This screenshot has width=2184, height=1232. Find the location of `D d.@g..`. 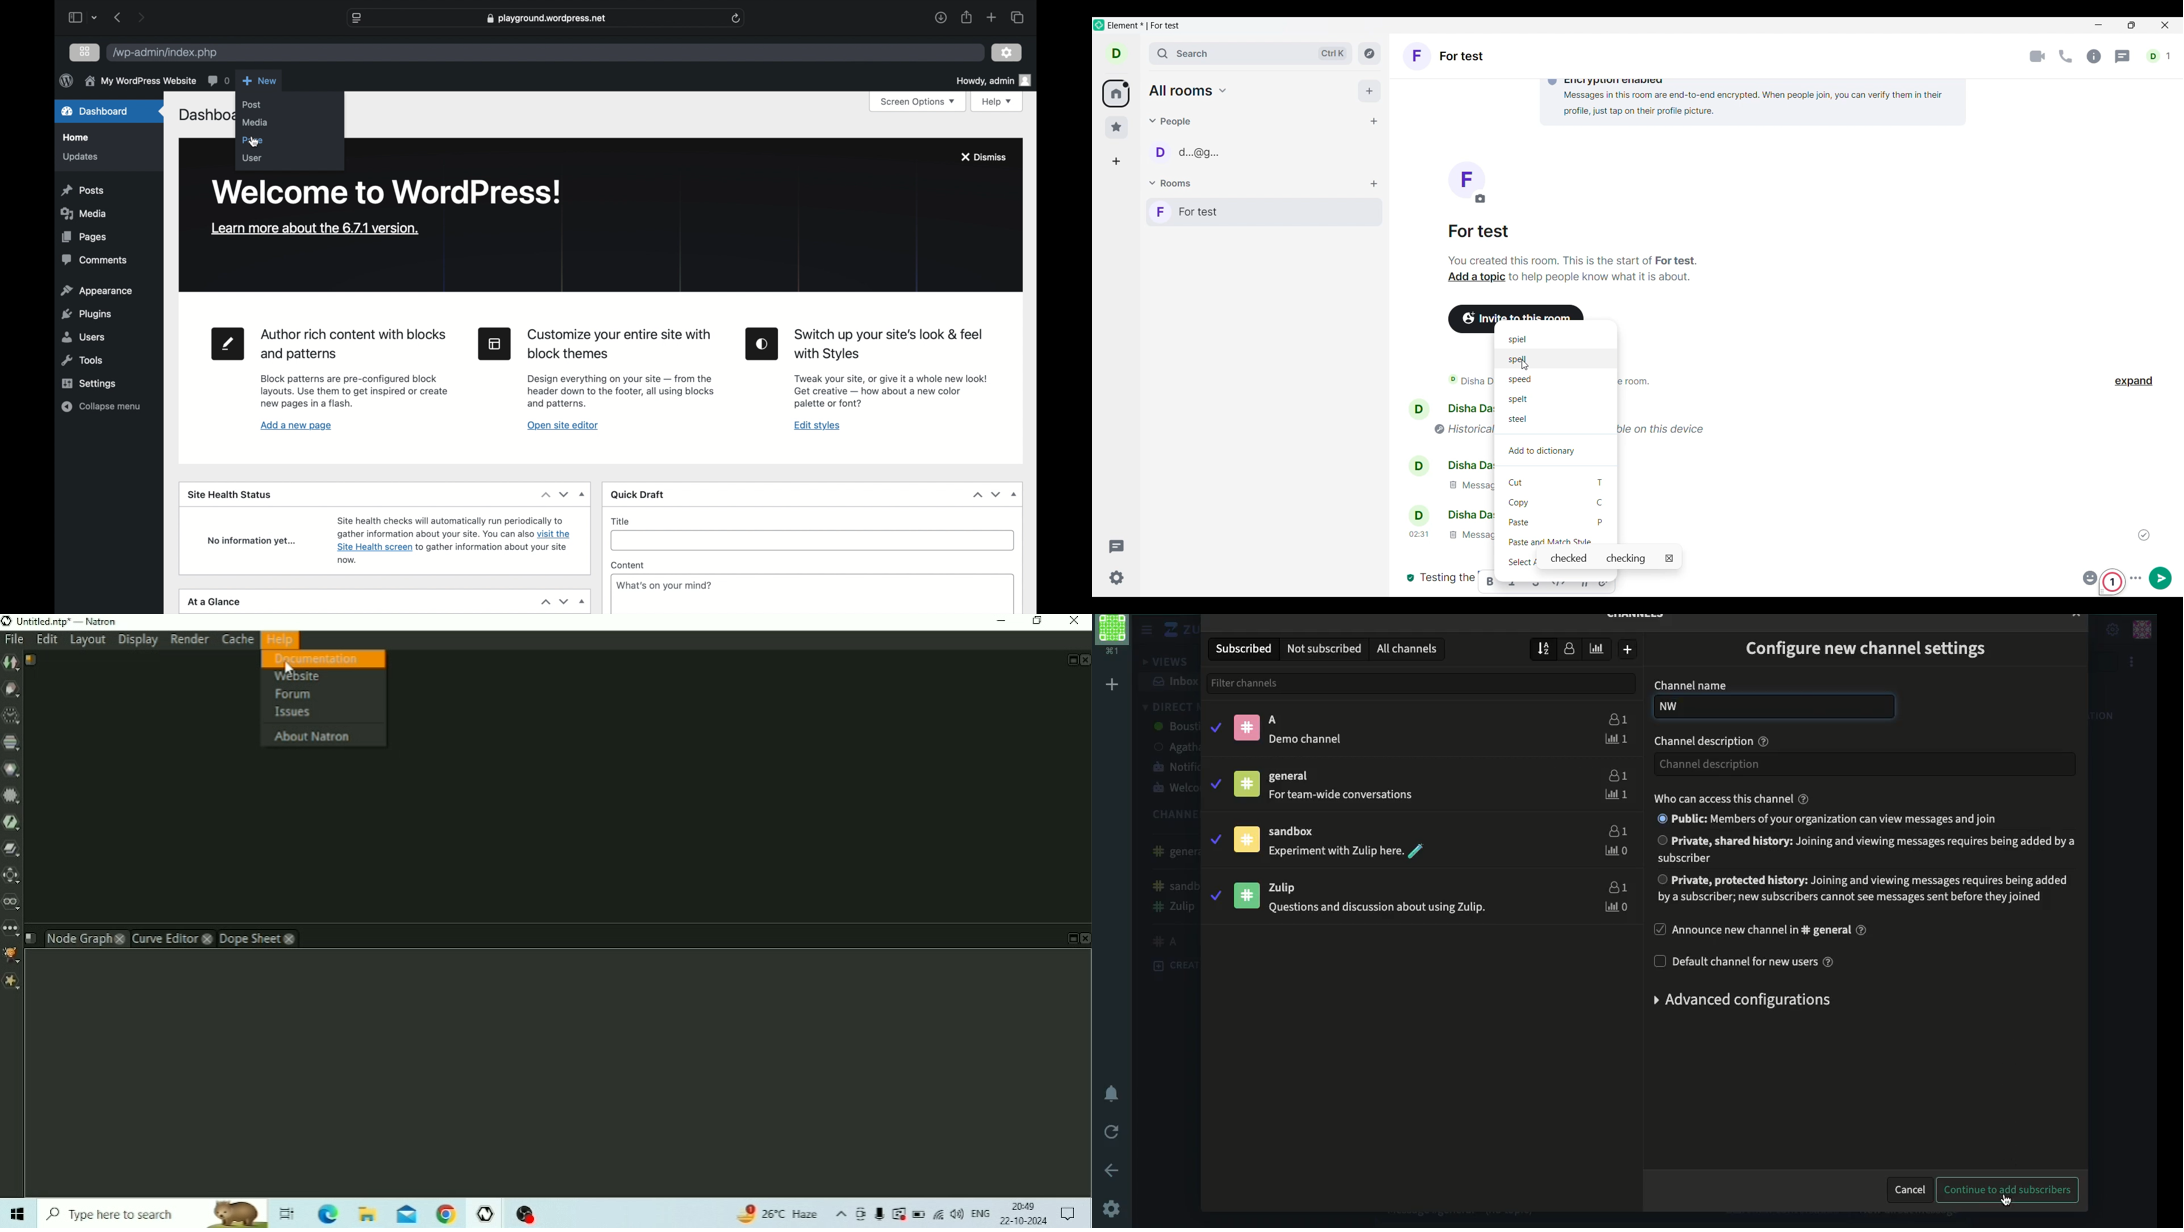

D d.@g.. is located at coordinates (1195, 156).